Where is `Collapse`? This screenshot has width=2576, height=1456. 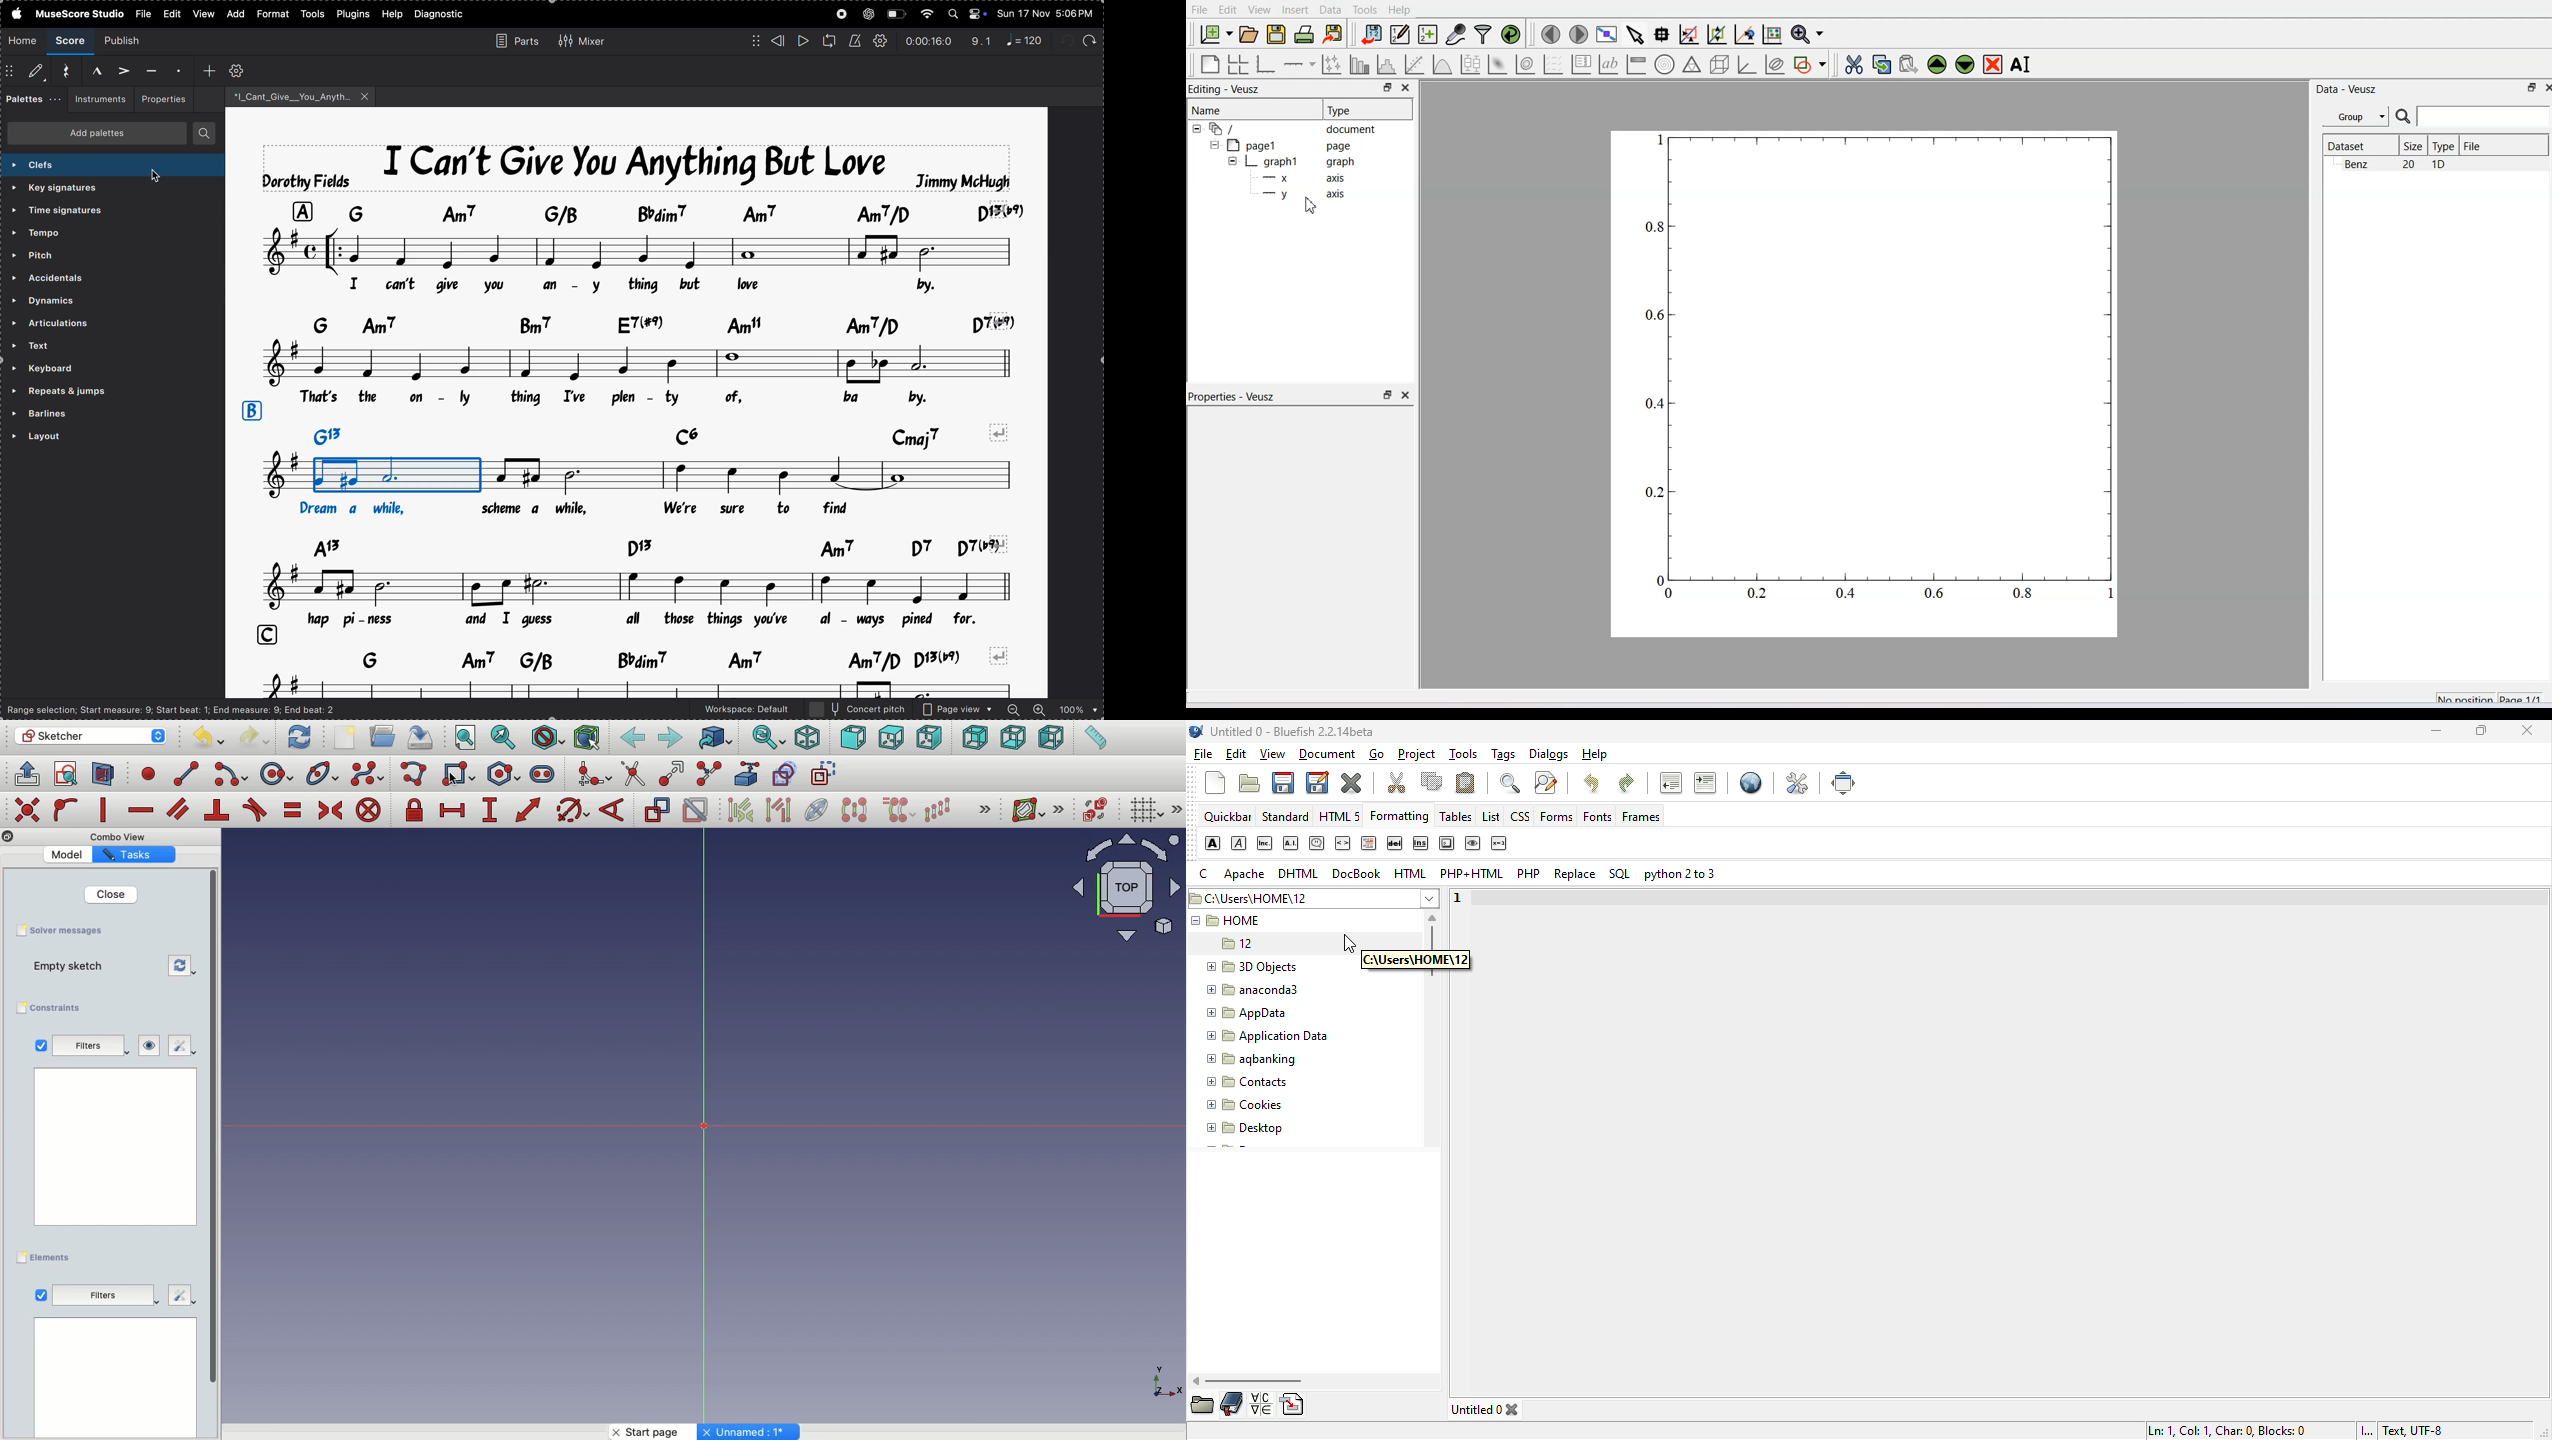 Collapse is located at coordinates (1216, 144).